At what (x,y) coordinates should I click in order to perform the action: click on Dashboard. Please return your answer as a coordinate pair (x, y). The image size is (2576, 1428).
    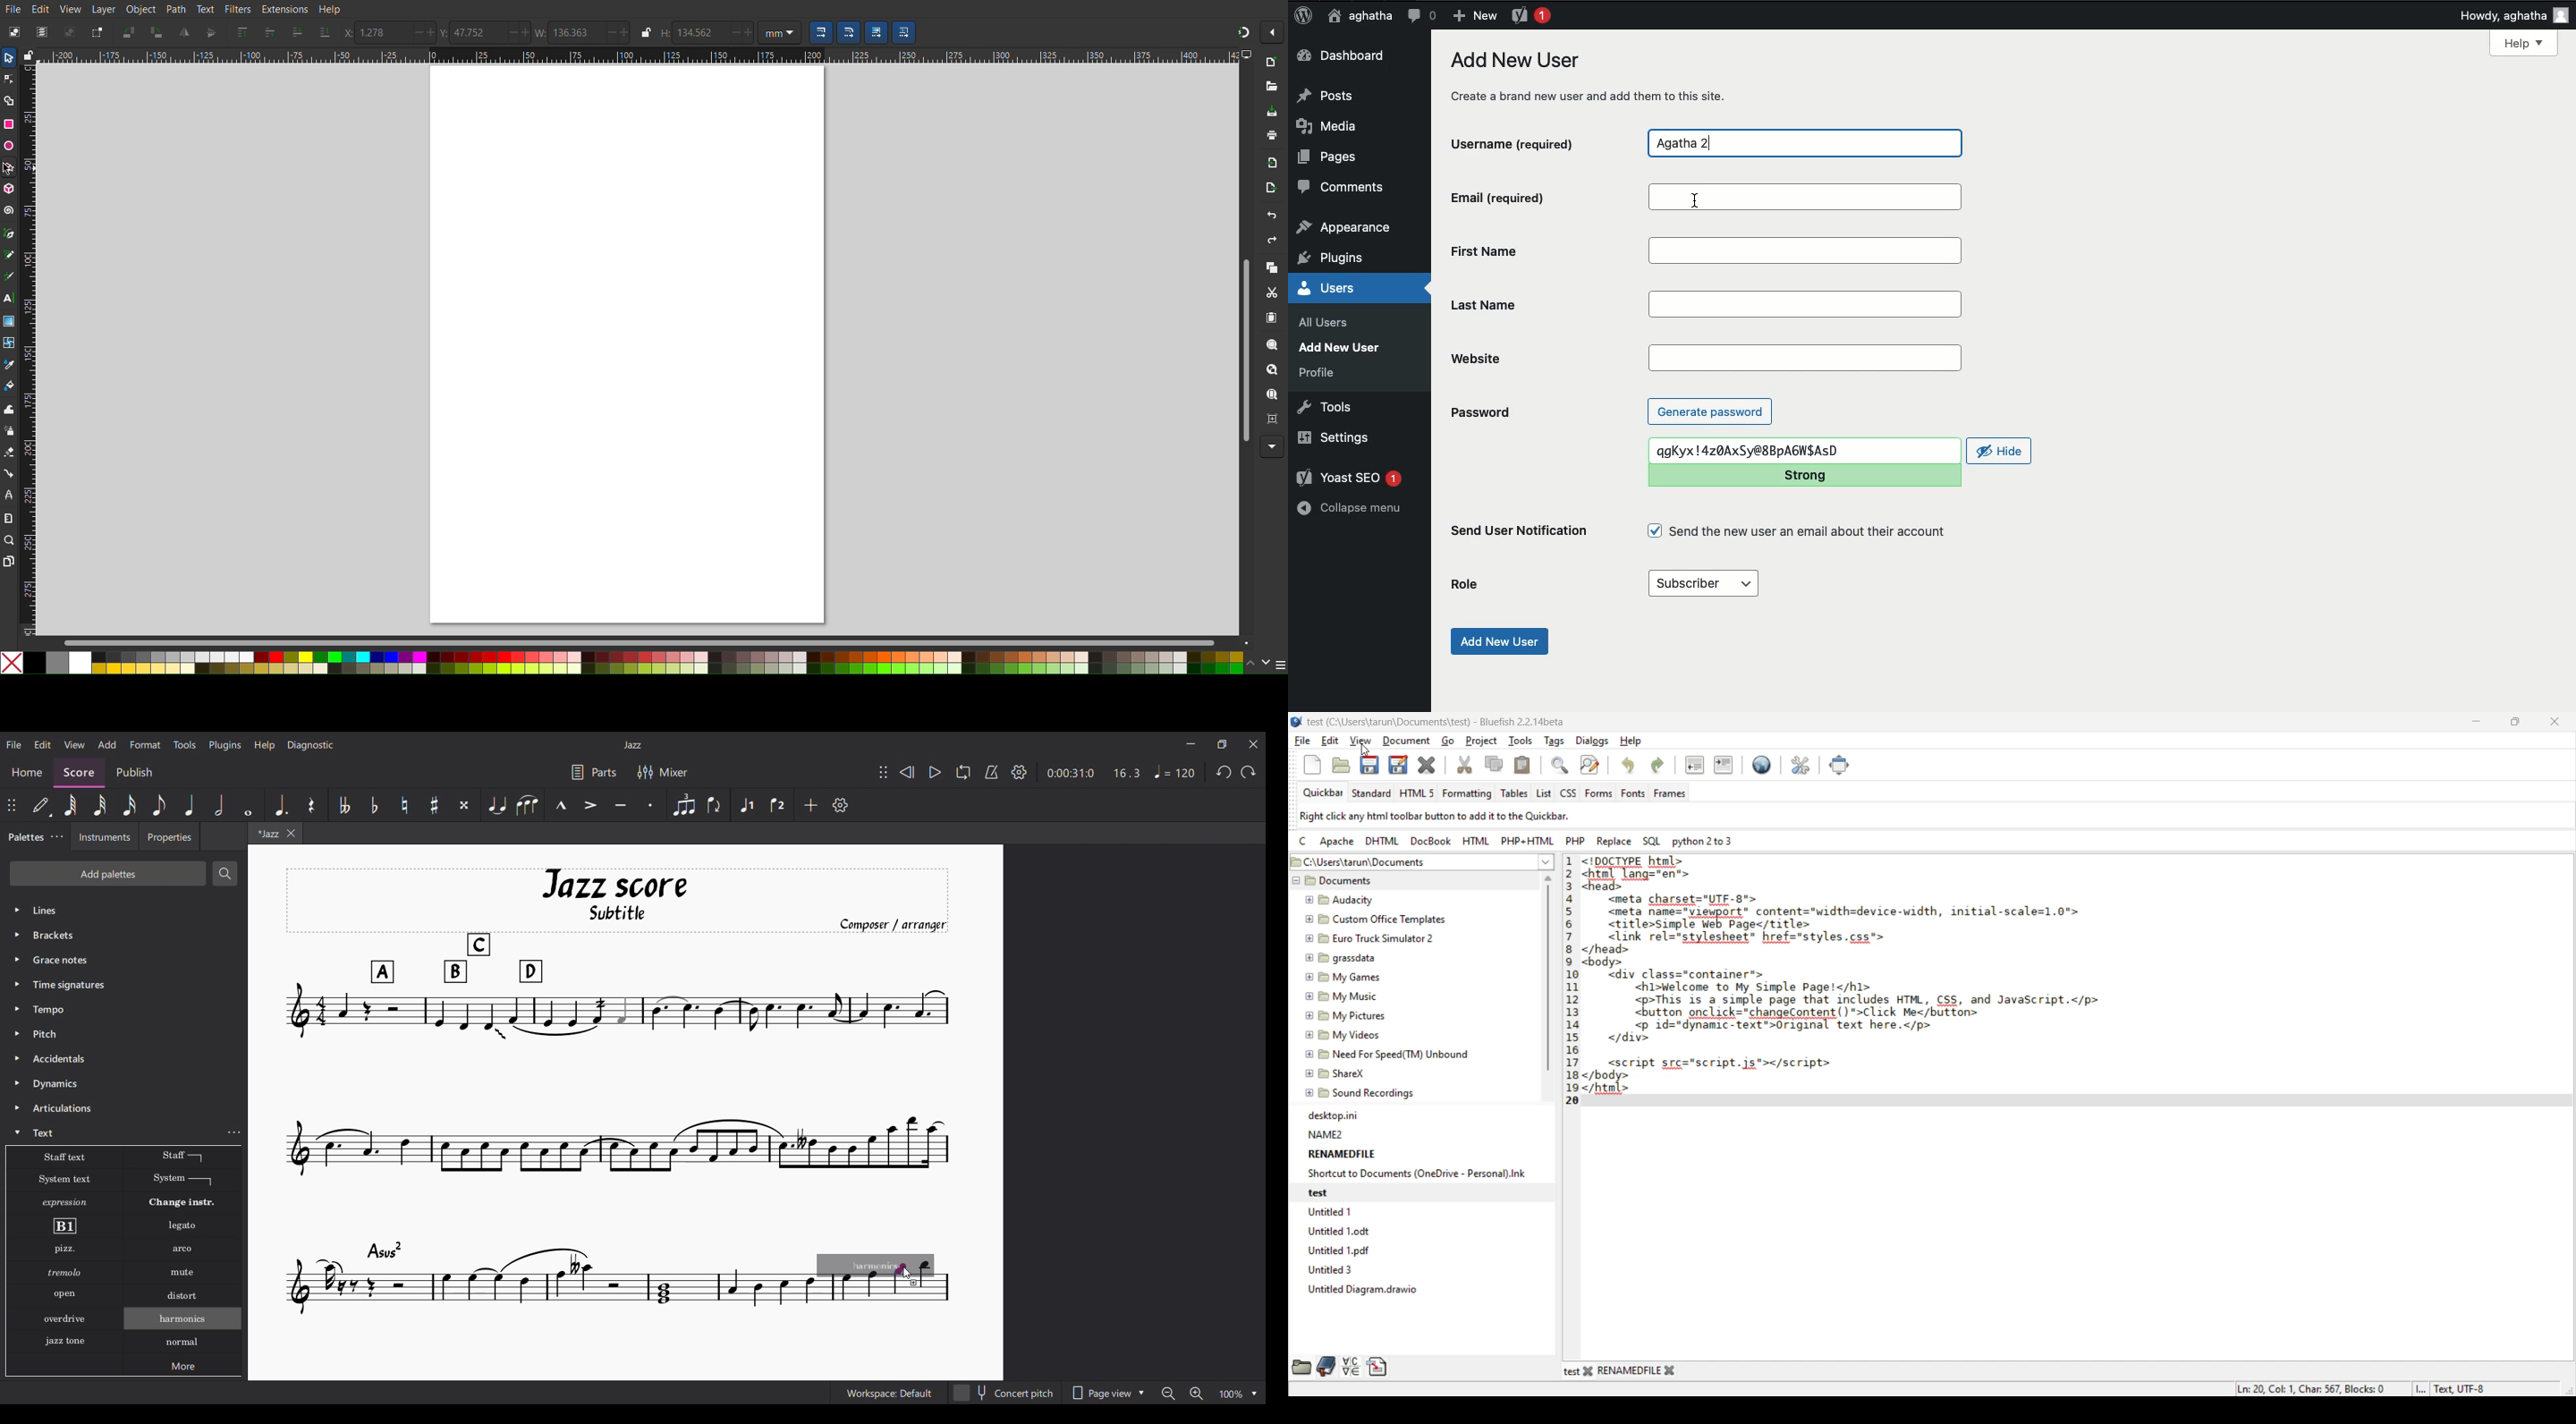
    Looking at the image, I should click on (1346, 56).